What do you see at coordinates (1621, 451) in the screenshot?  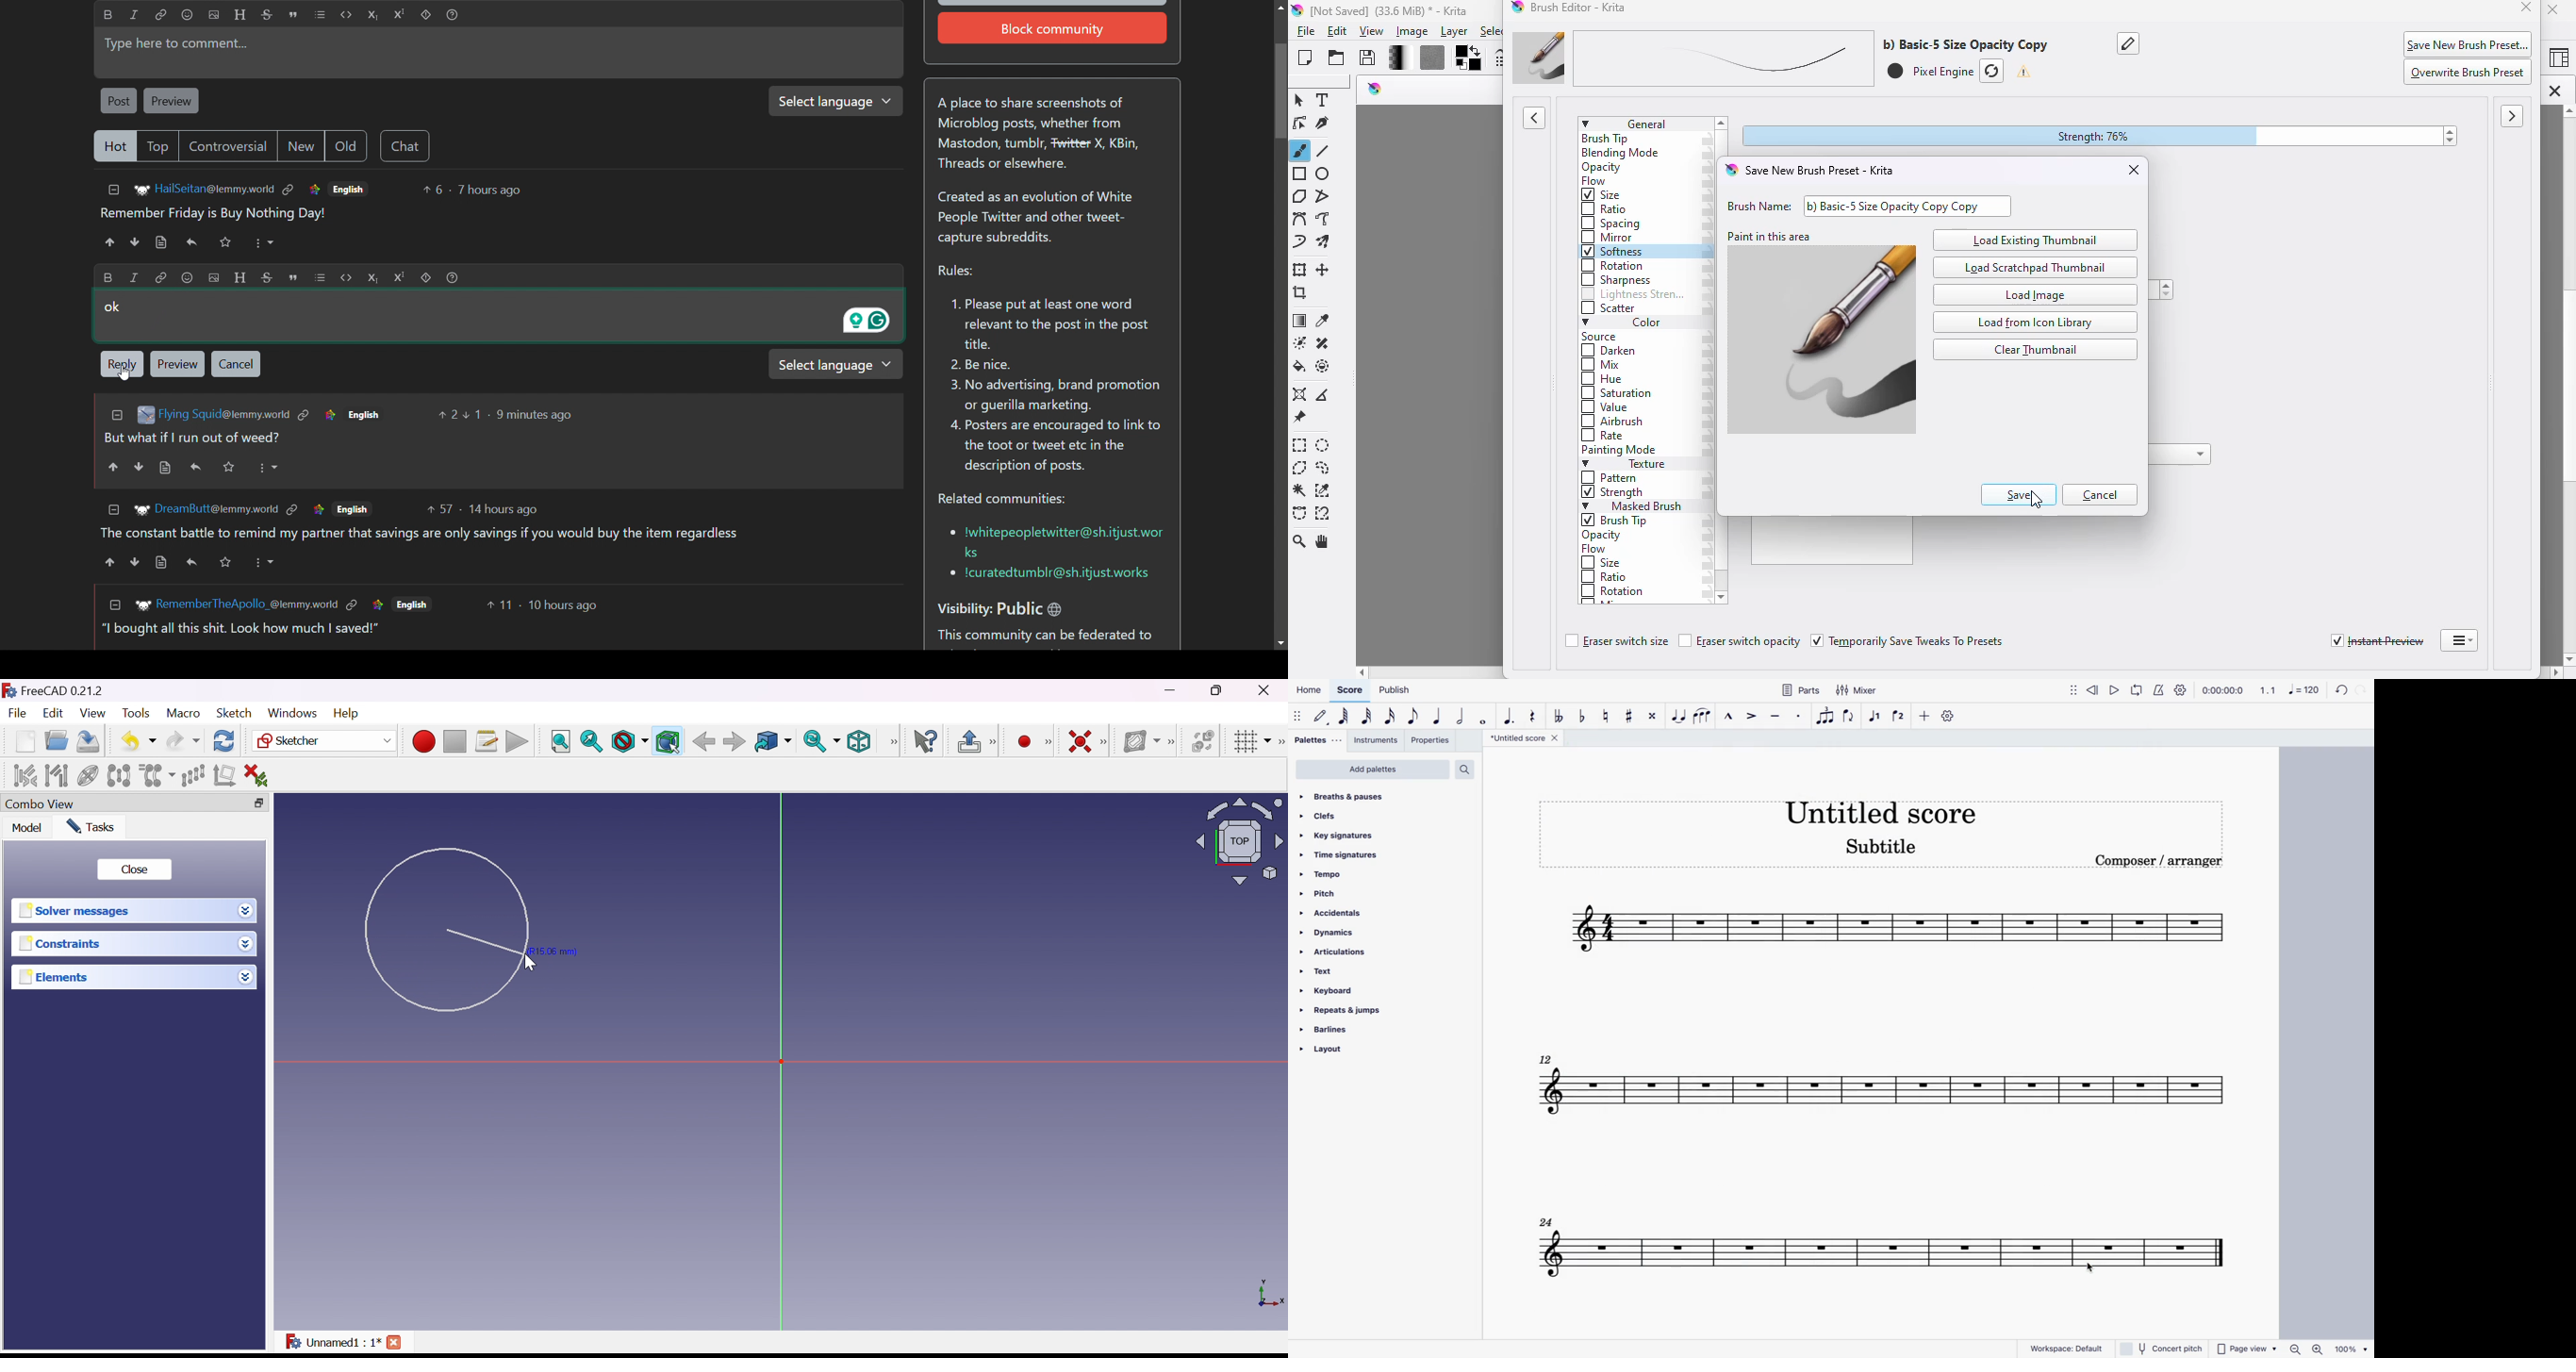 I see `painting mode` at bounding box center [1621, 451].